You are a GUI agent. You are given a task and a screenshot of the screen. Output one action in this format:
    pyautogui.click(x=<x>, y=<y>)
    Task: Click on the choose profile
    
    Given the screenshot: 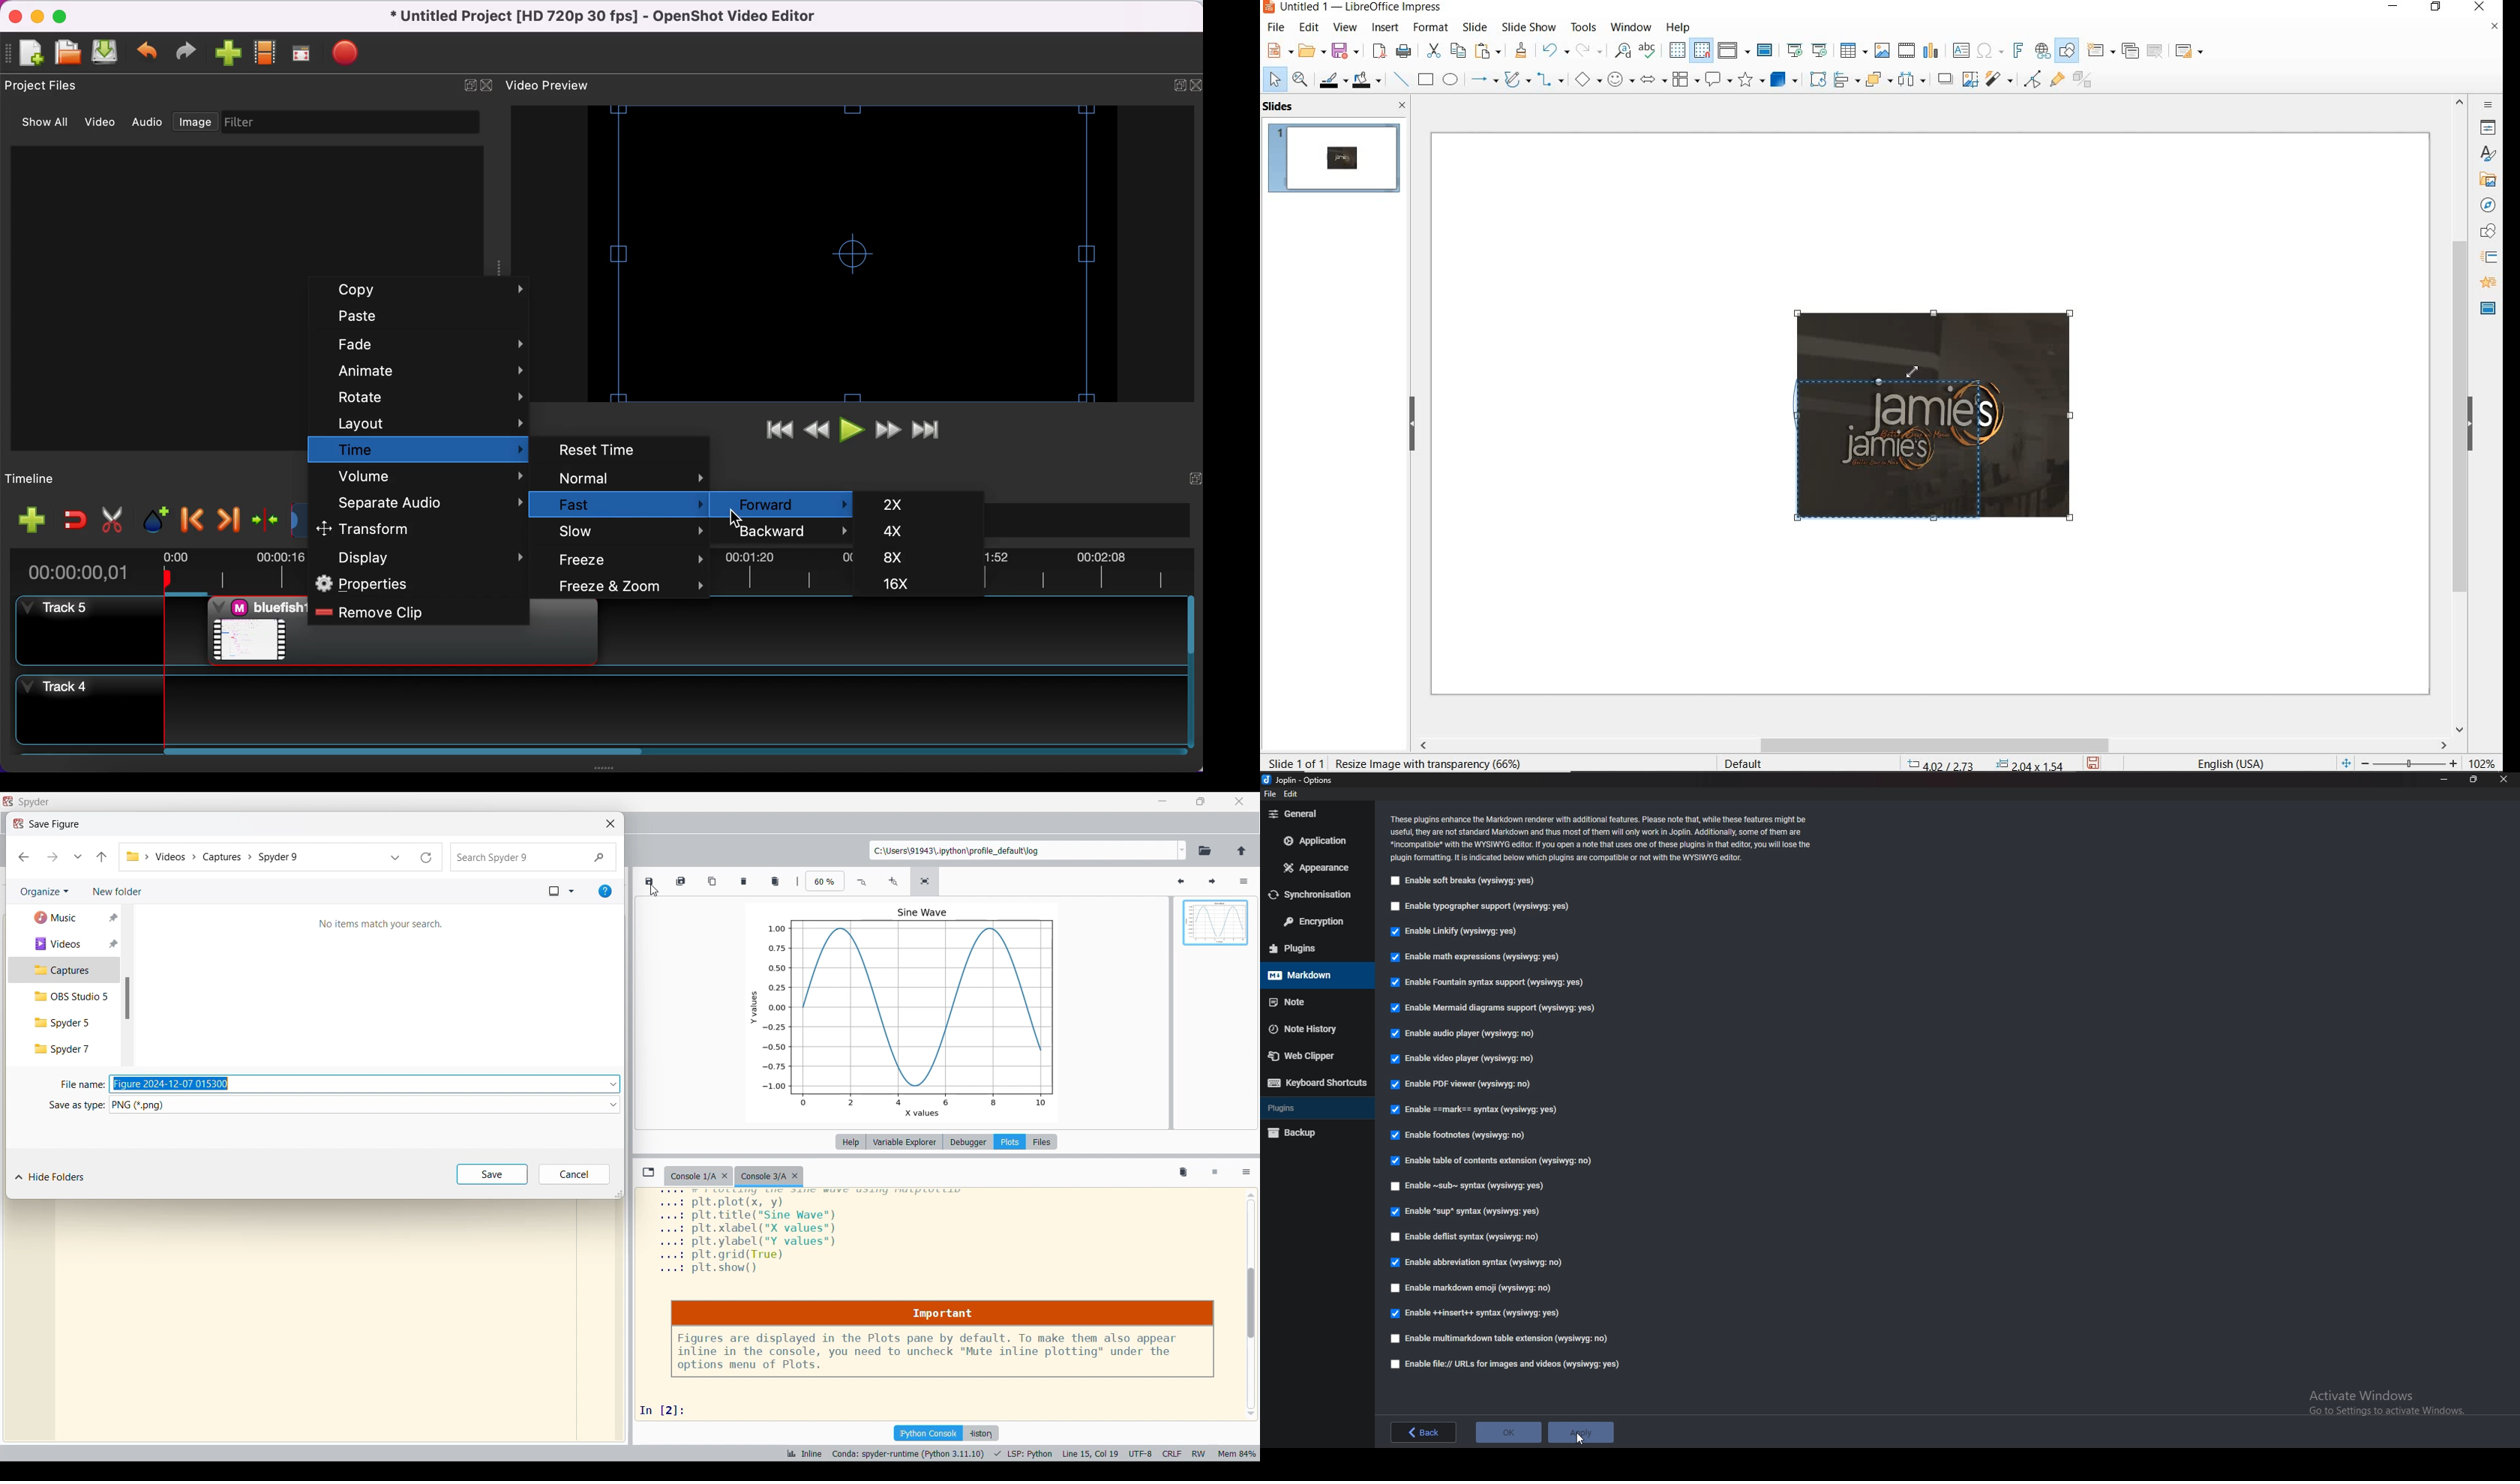 What is the action you would take?
    pyautogui.click(x=267, y=53)
    